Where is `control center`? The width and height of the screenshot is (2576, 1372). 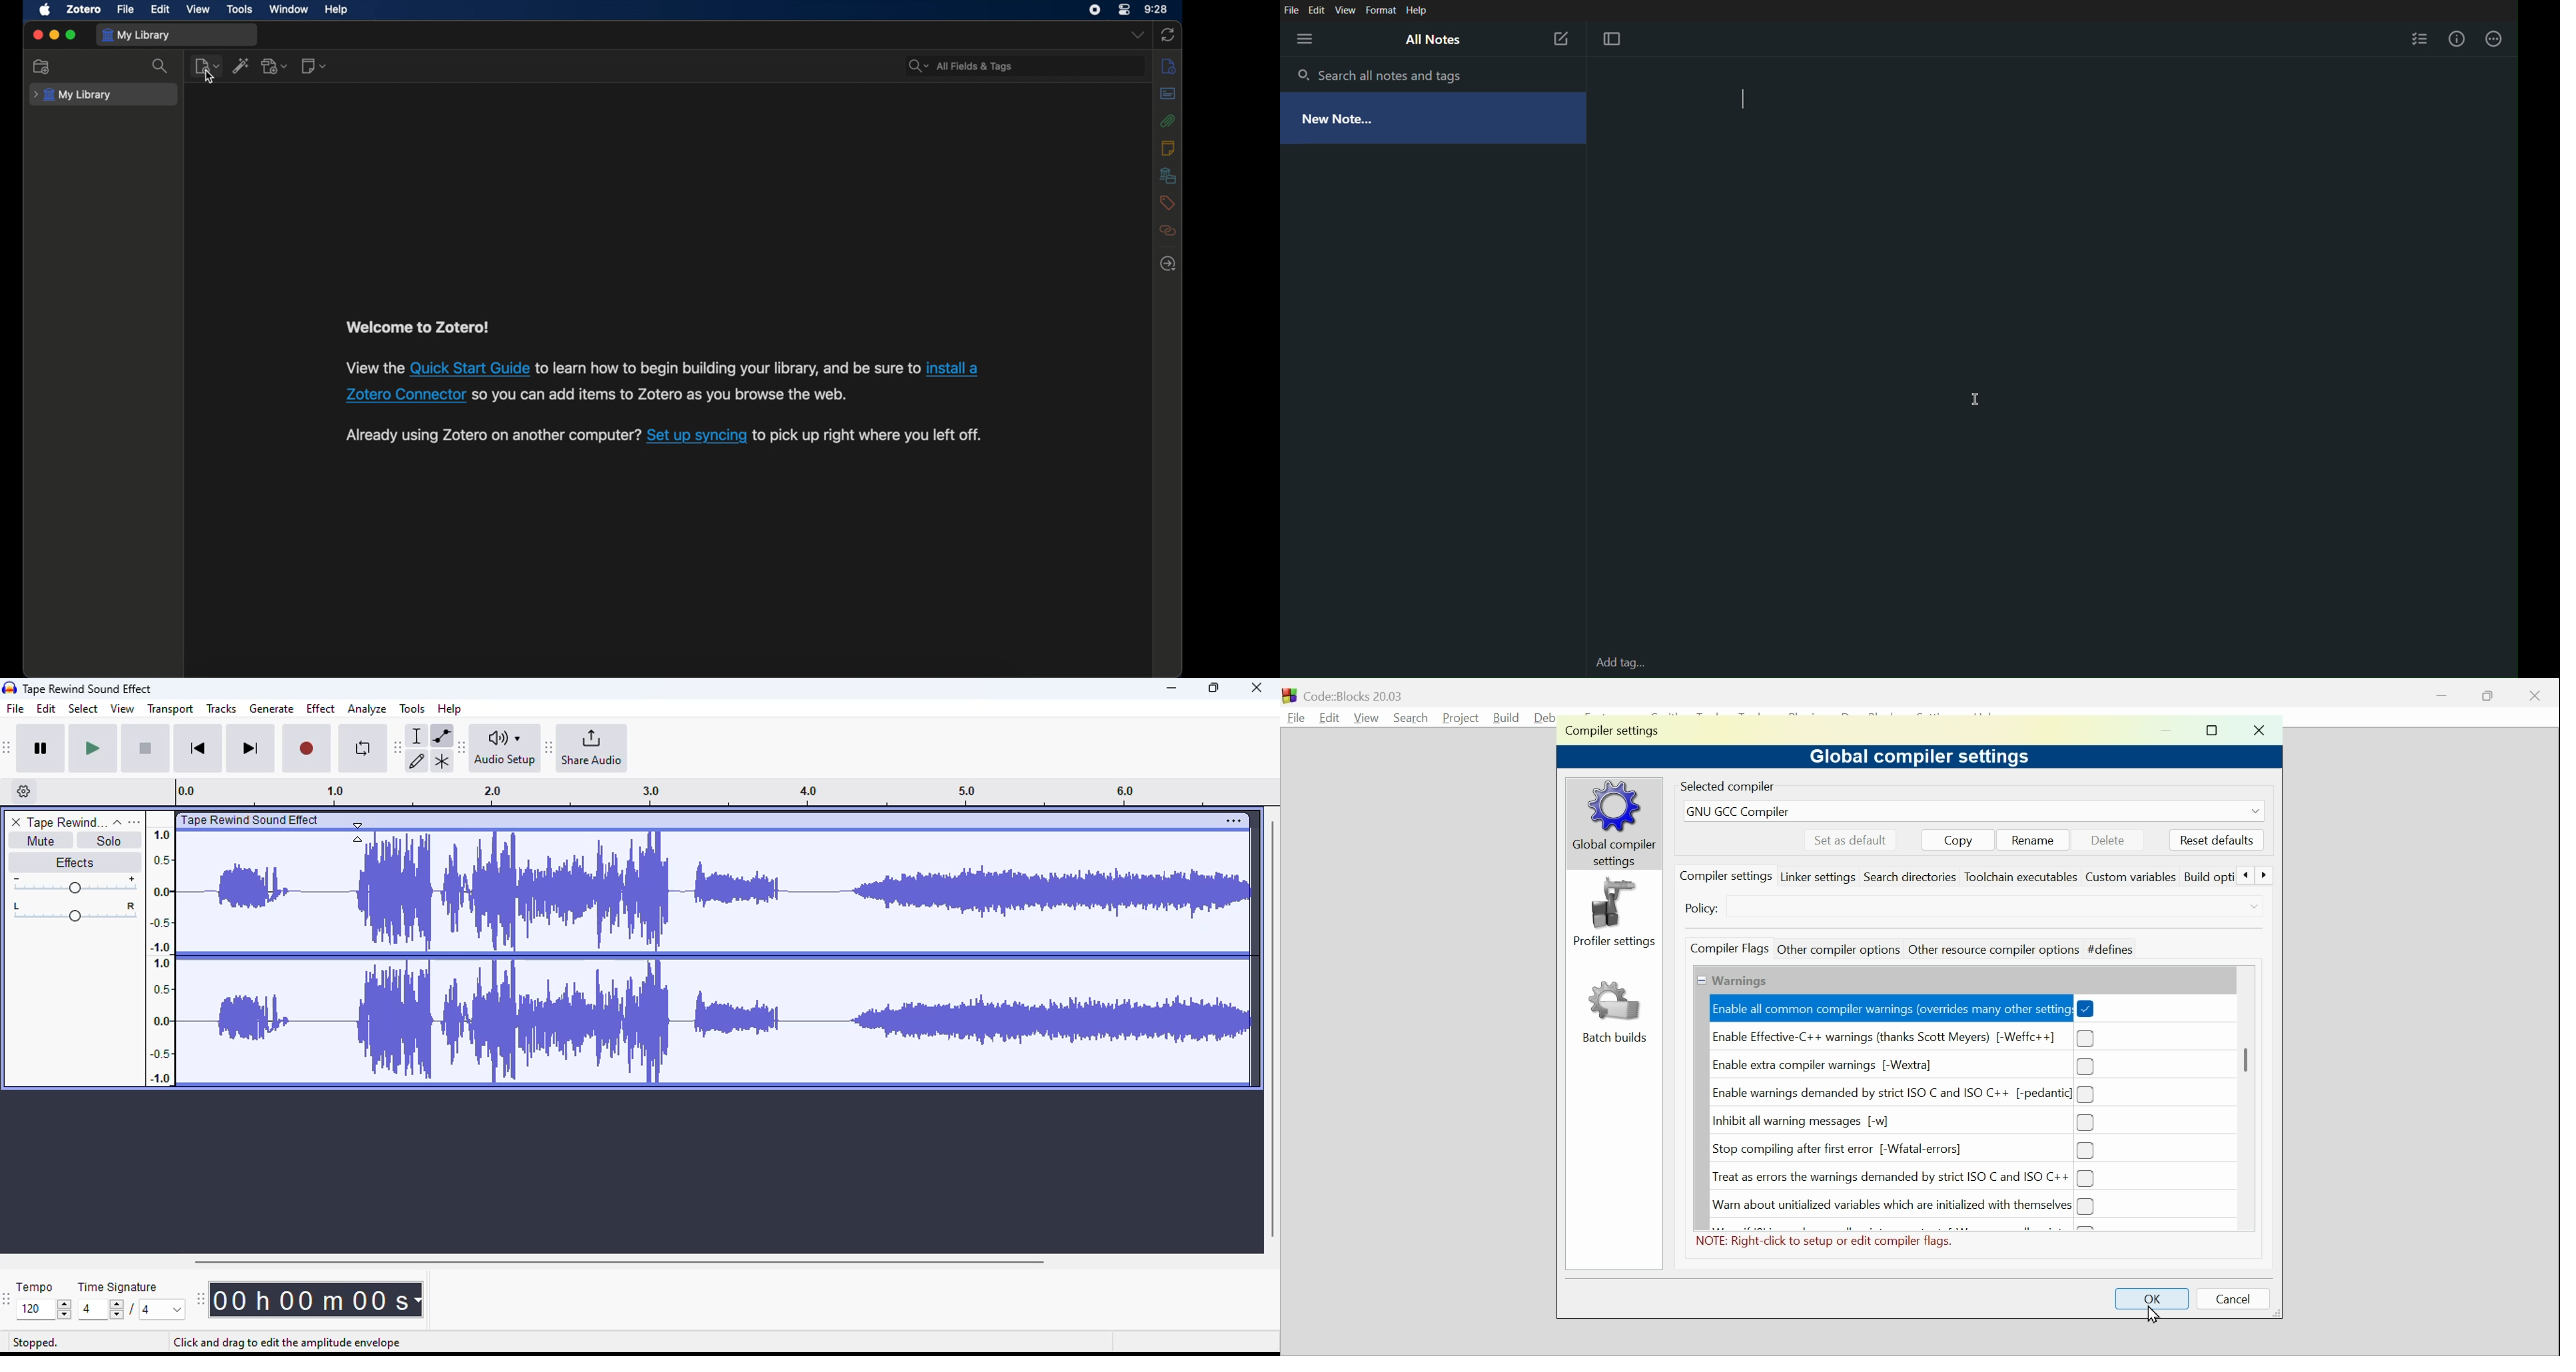
control center is located at coordinates (1124, 10).